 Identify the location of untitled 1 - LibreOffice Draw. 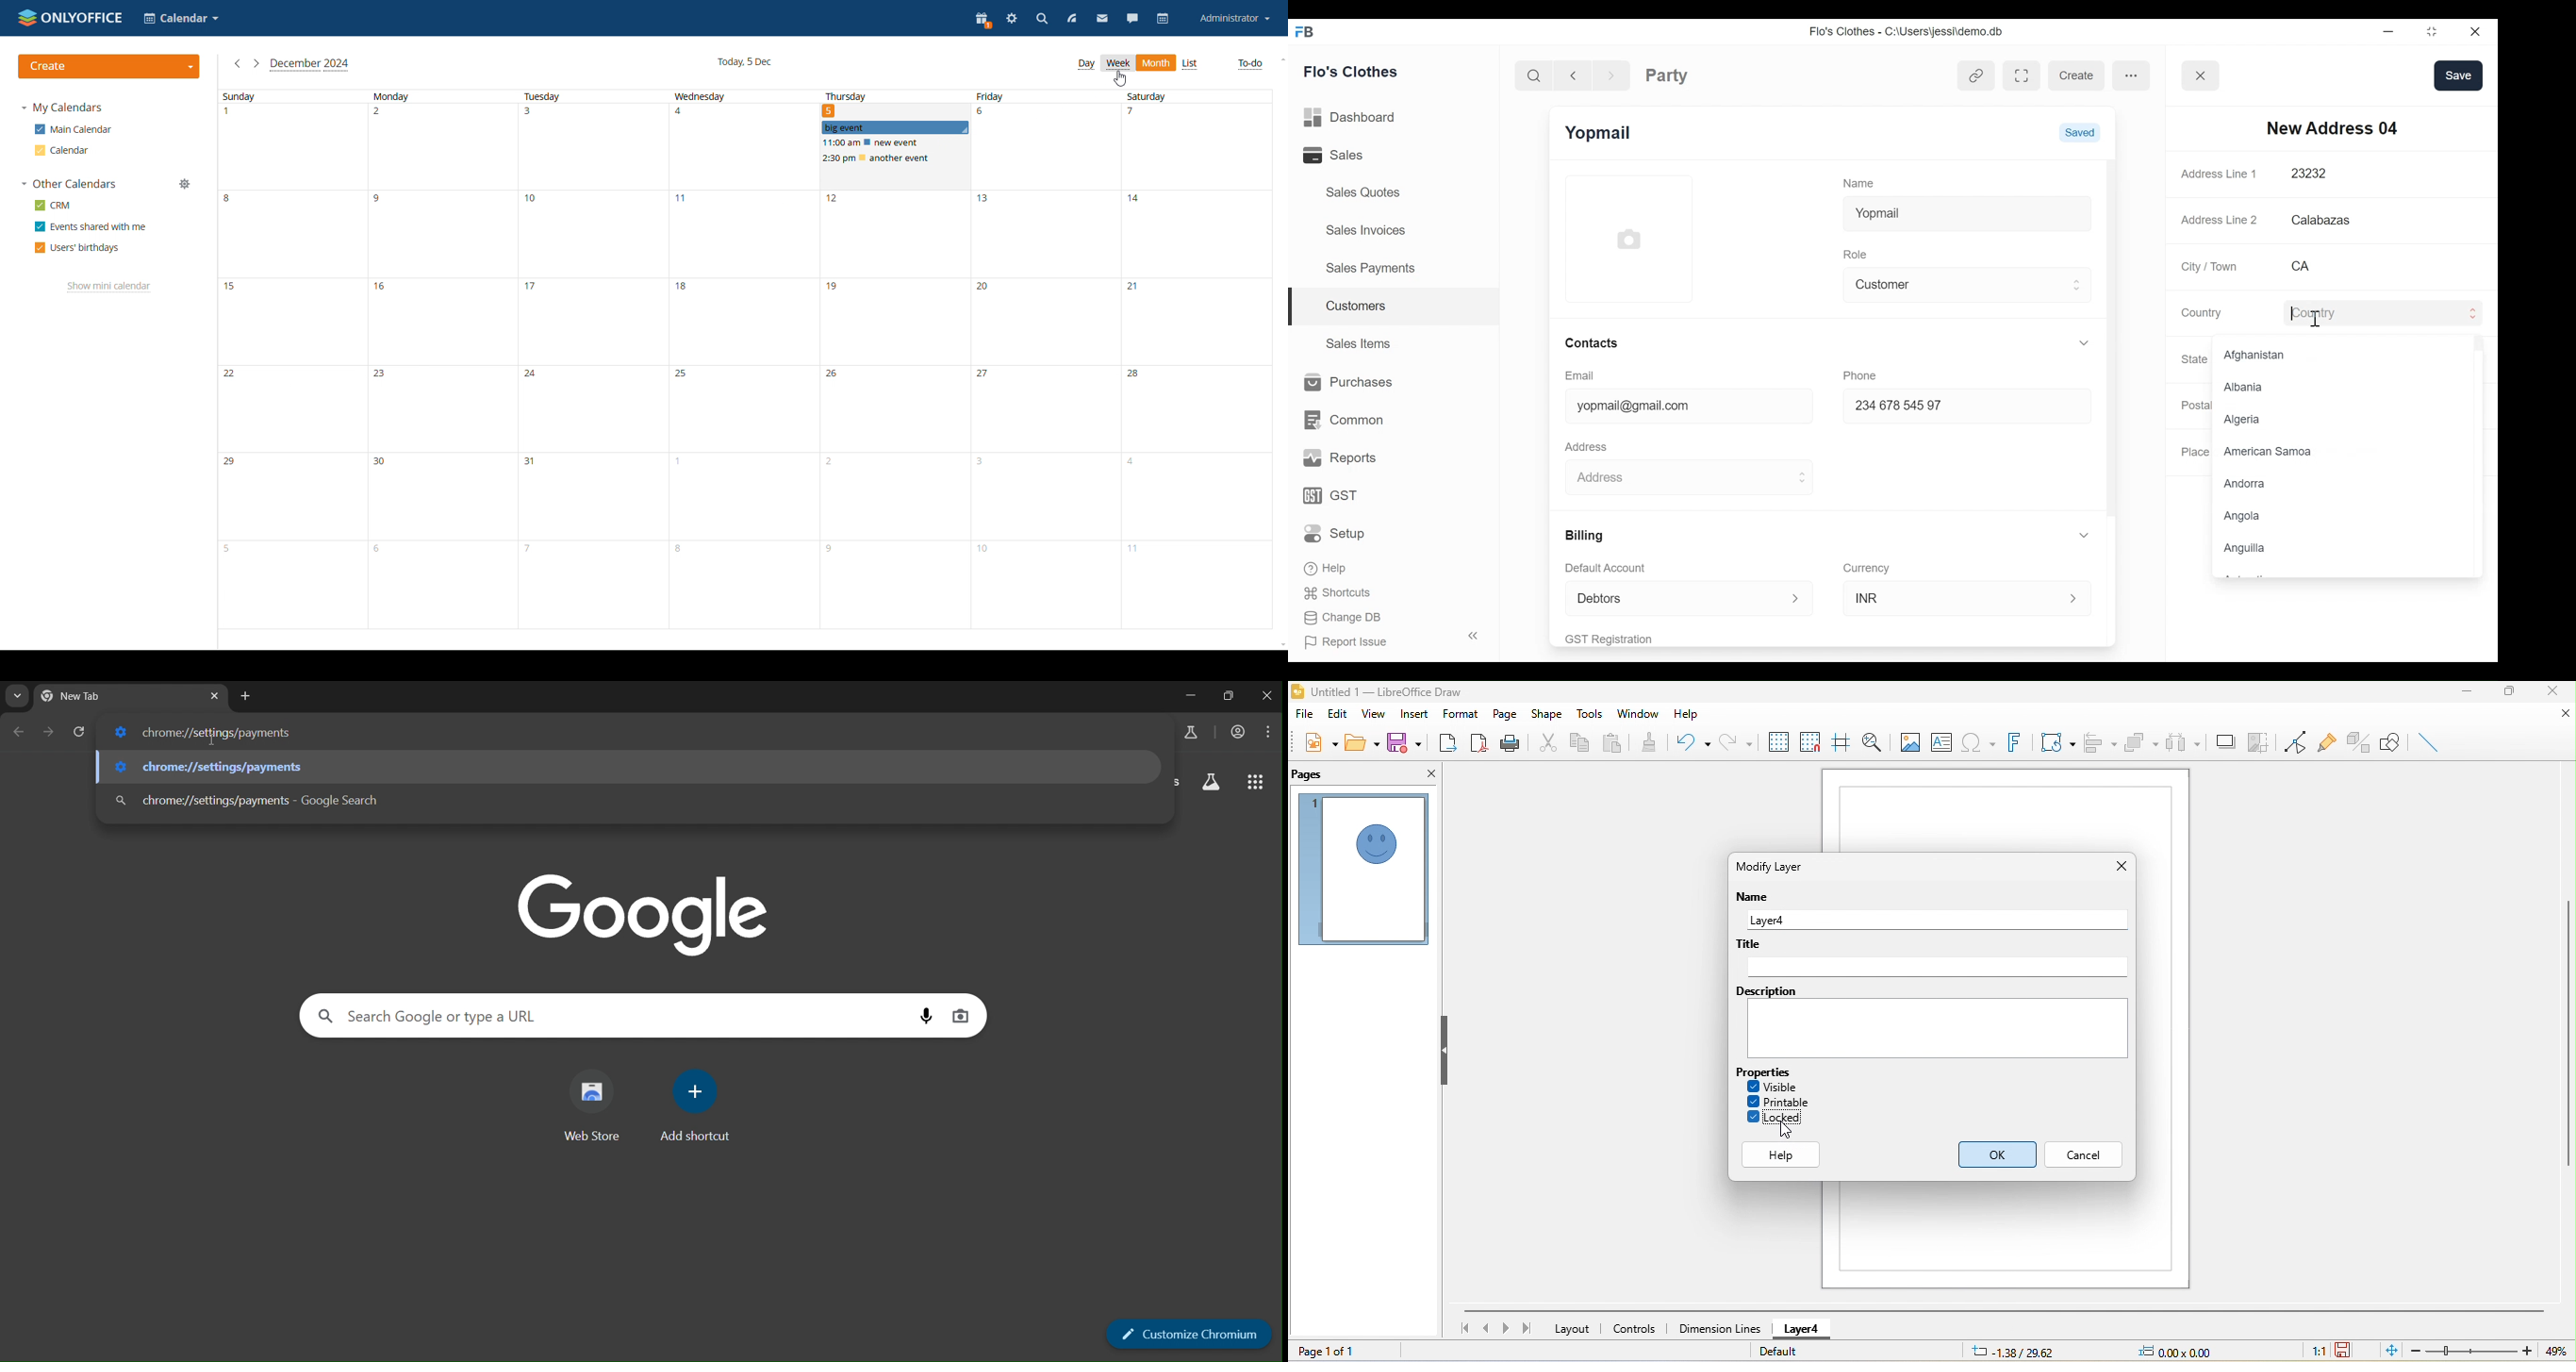
(1389, 692).